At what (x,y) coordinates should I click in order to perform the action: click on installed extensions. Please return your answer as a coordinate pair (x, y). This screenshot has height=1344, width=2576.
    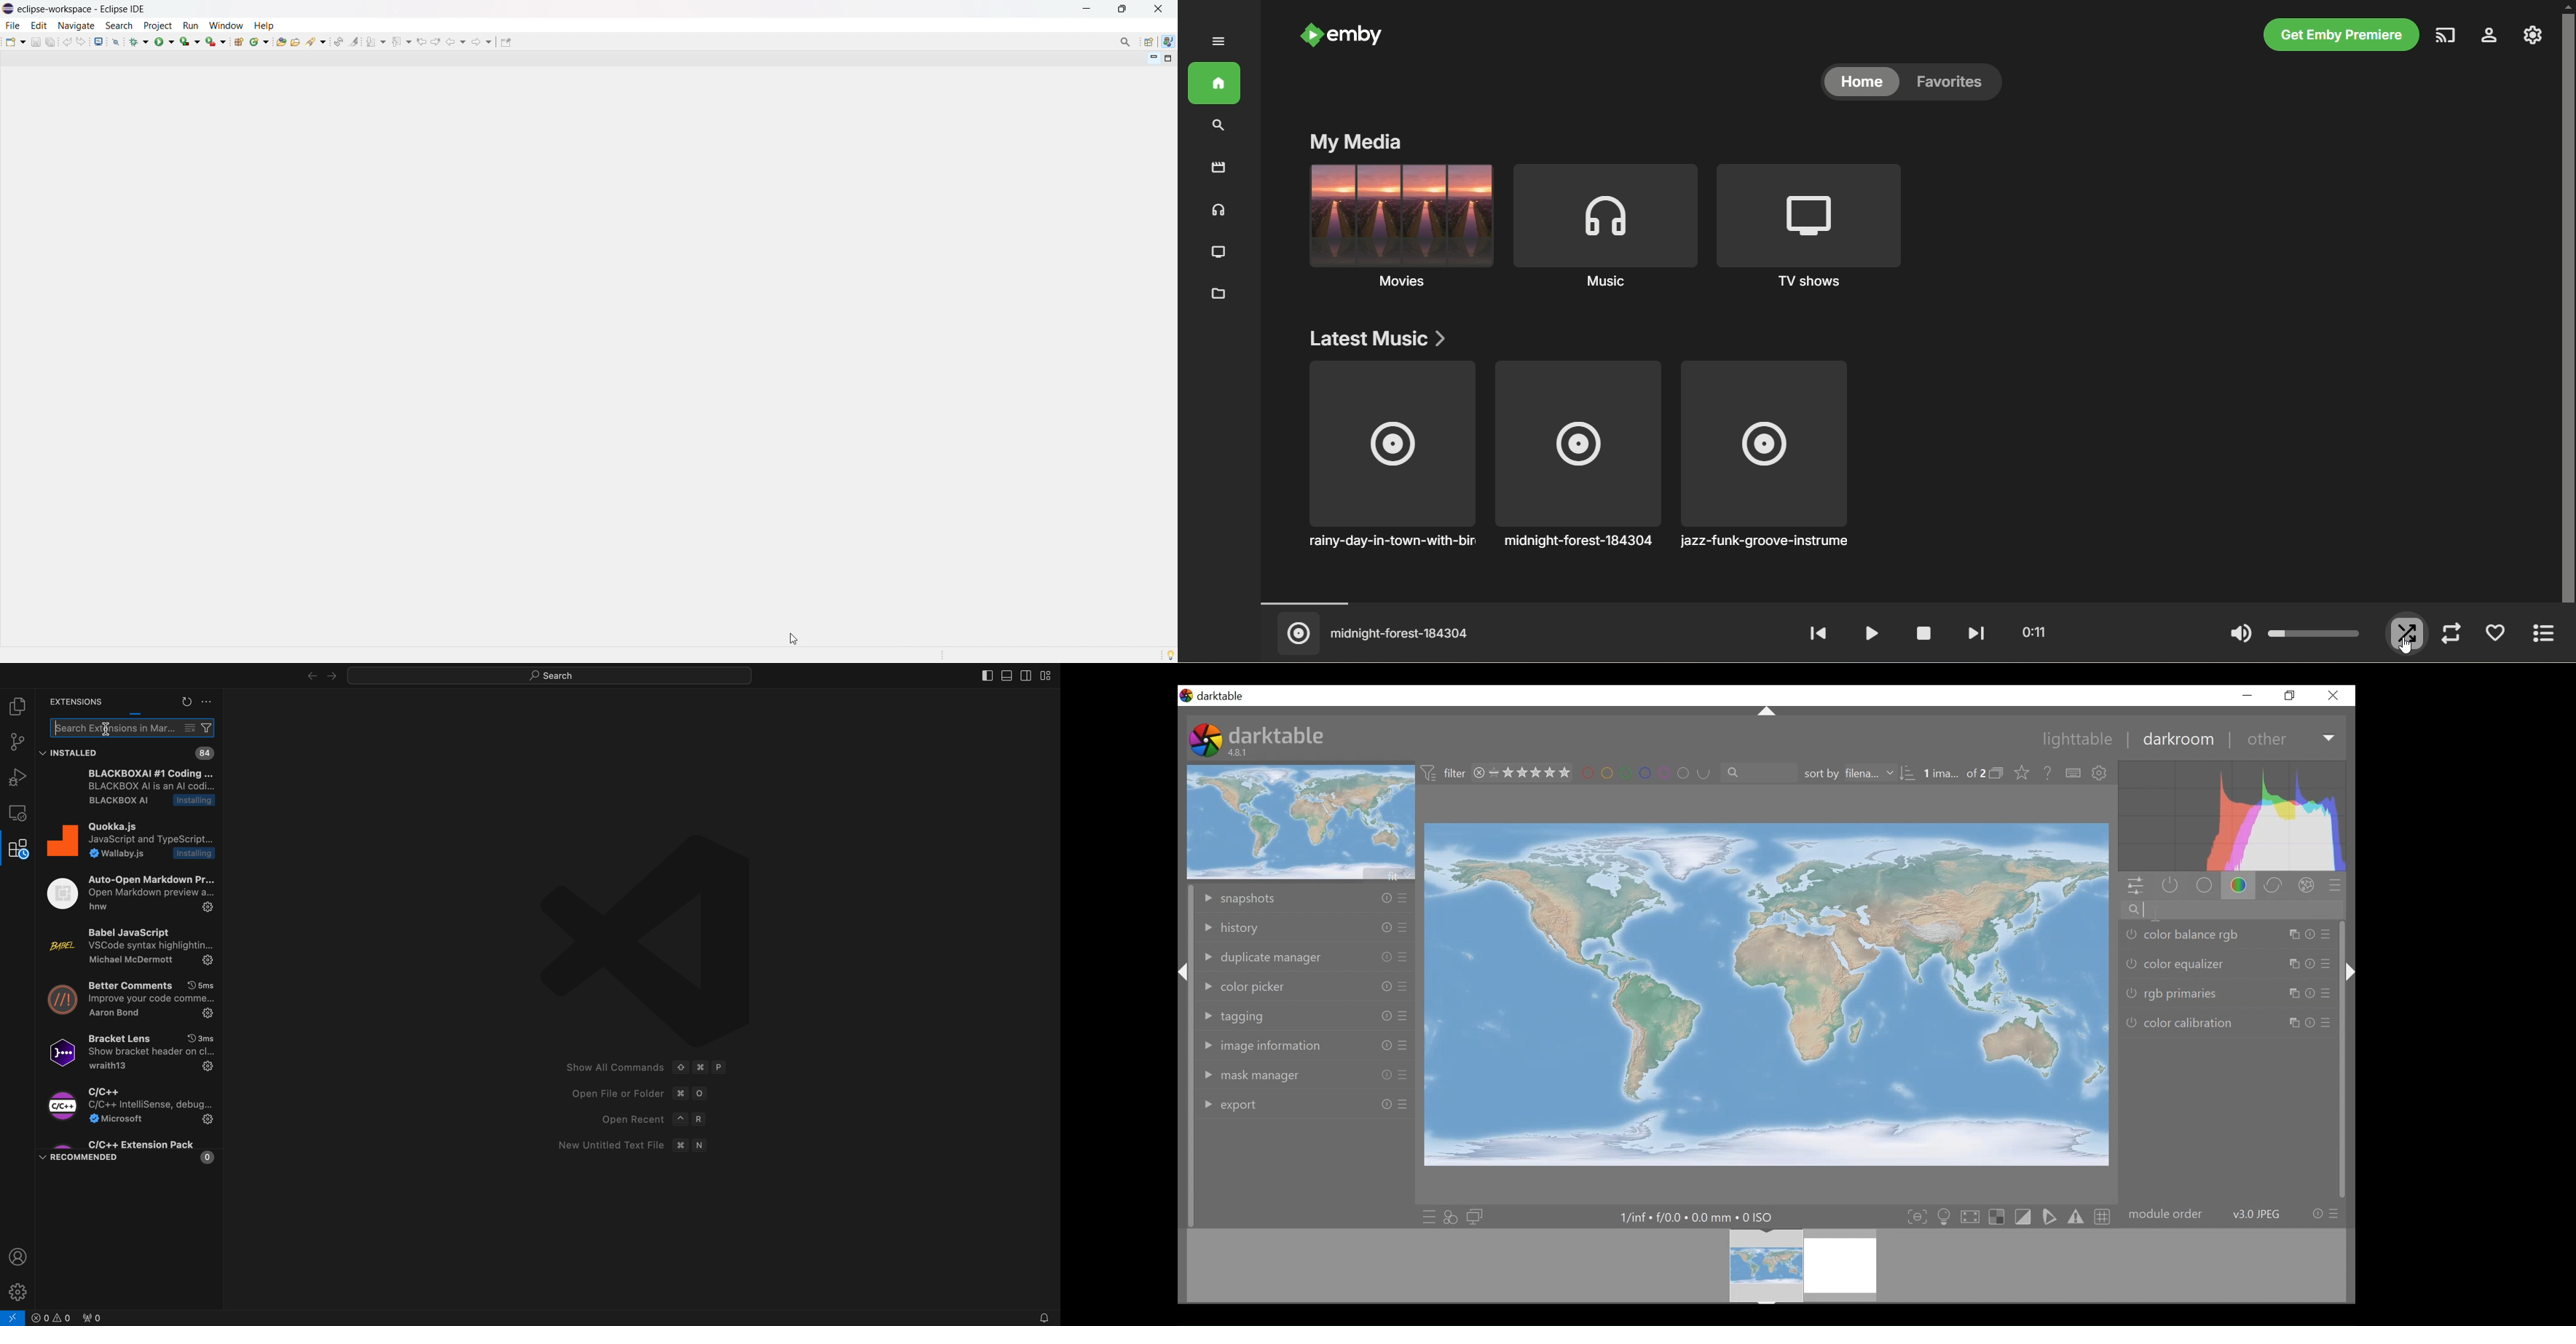
    Looking at the image, I should click on (205, 754).